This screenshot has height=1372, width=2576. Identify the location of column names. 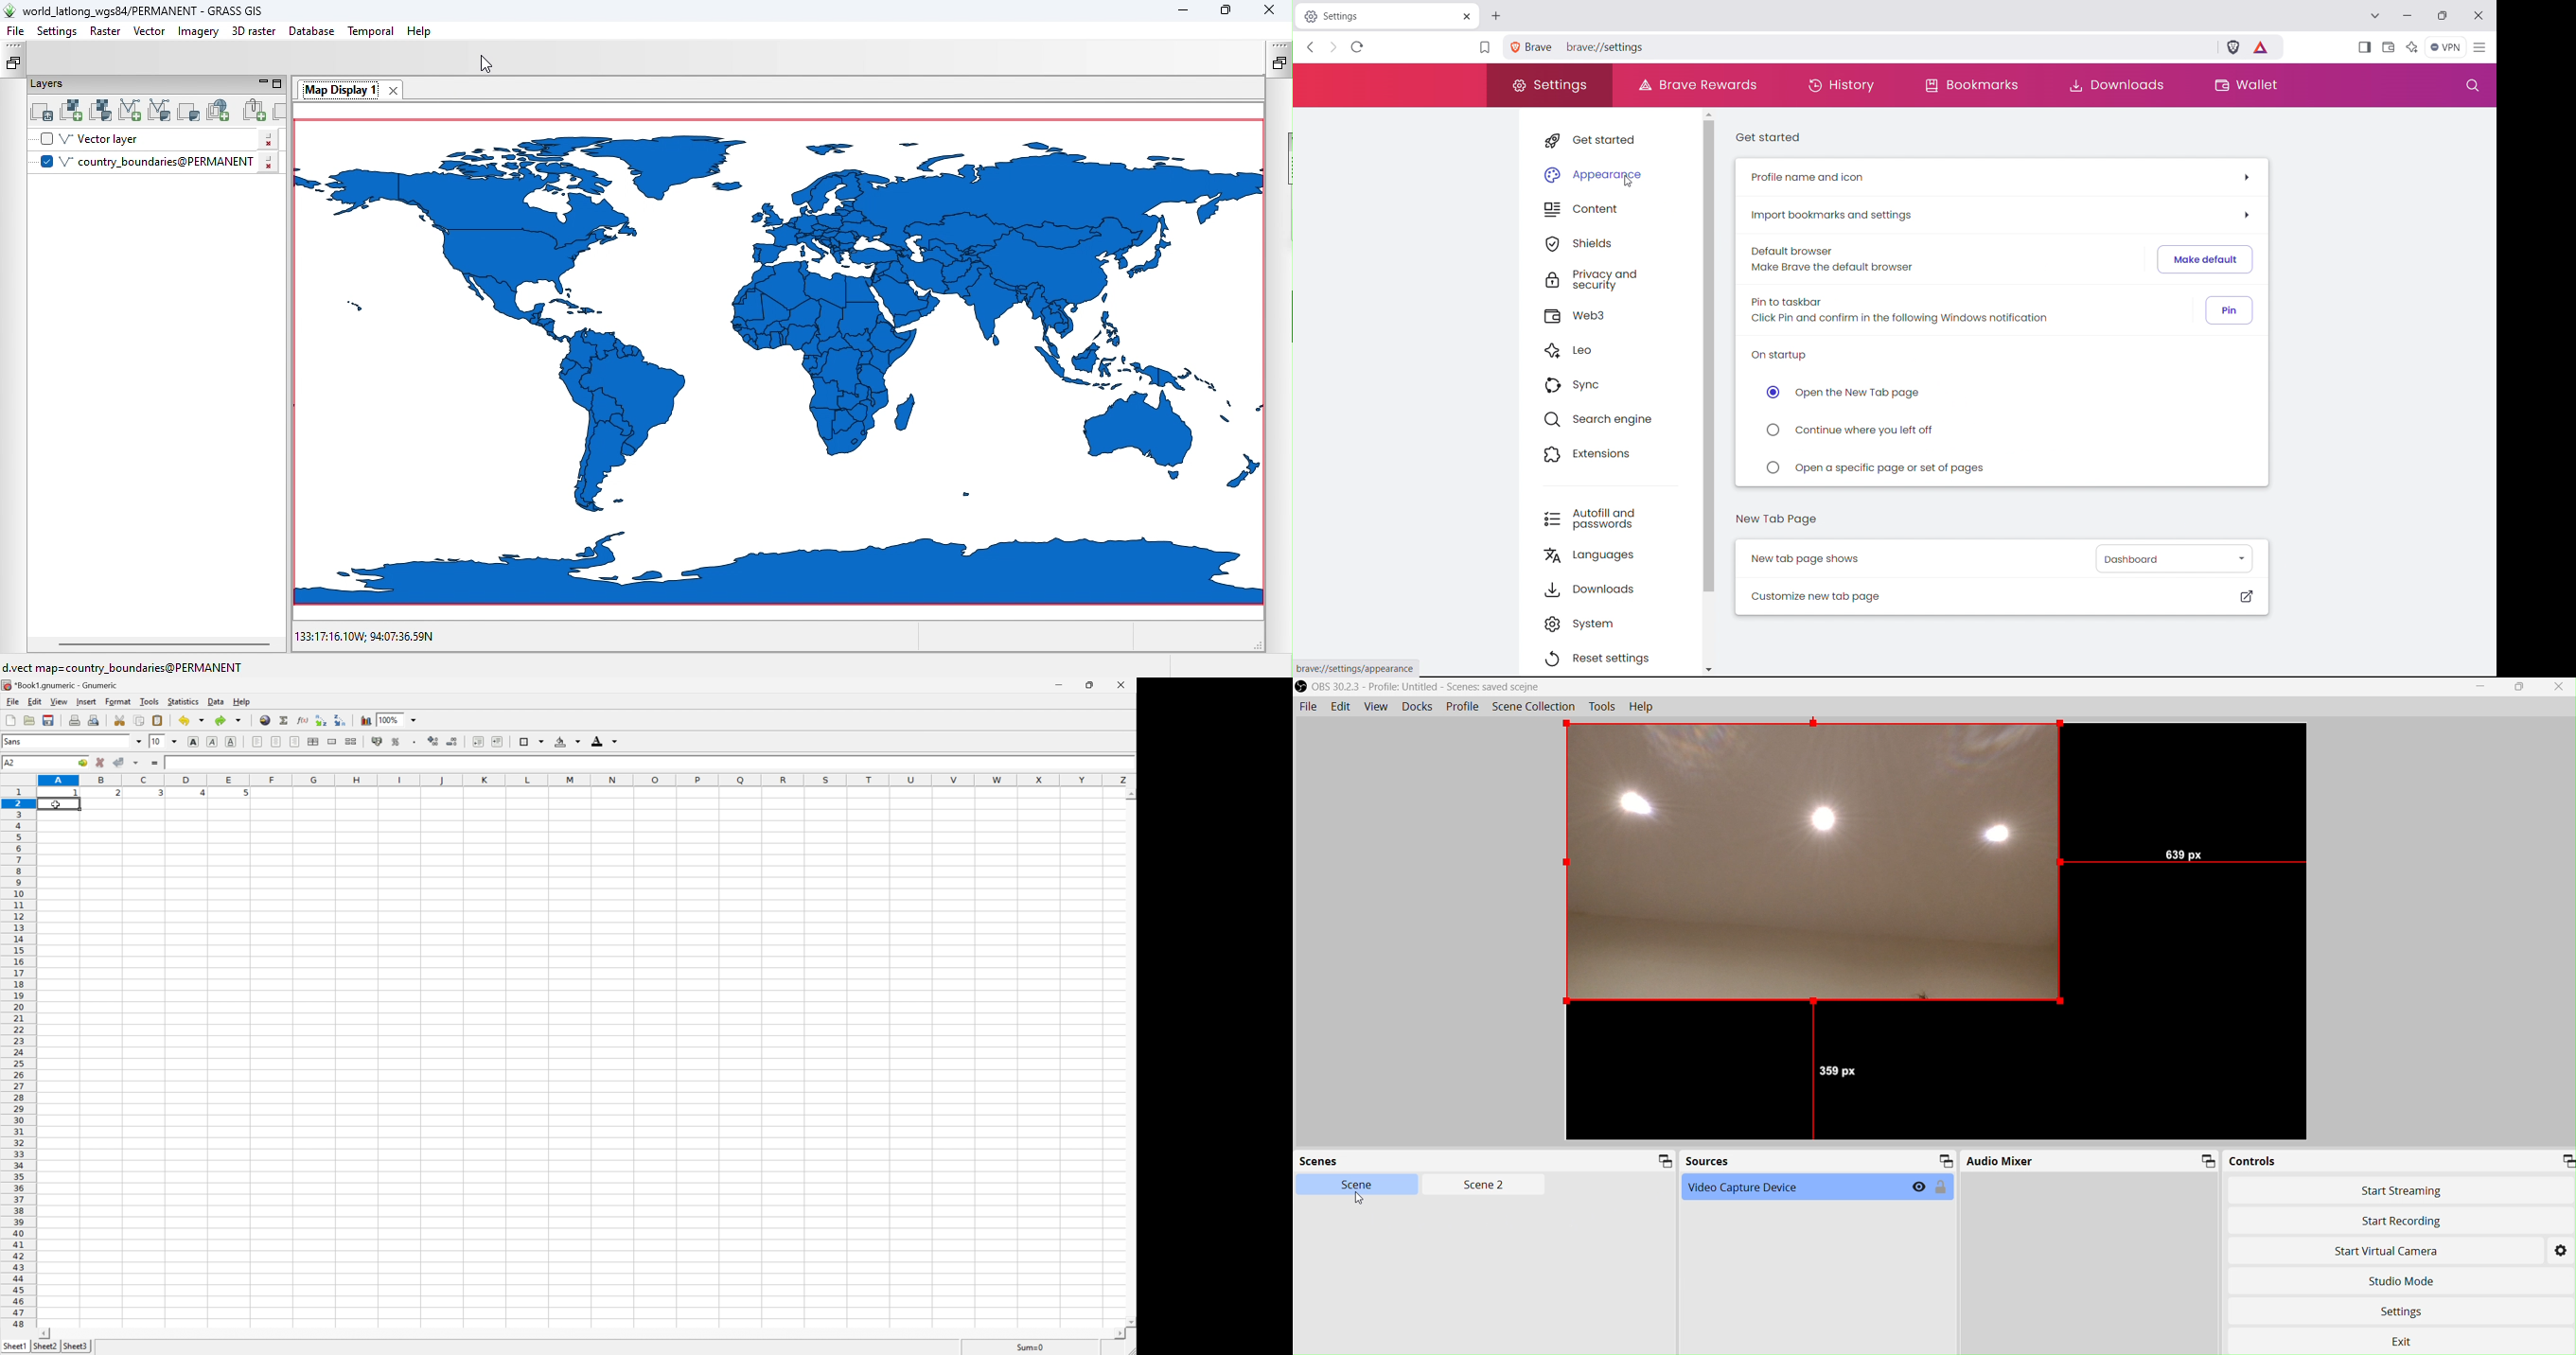
(587, 779).